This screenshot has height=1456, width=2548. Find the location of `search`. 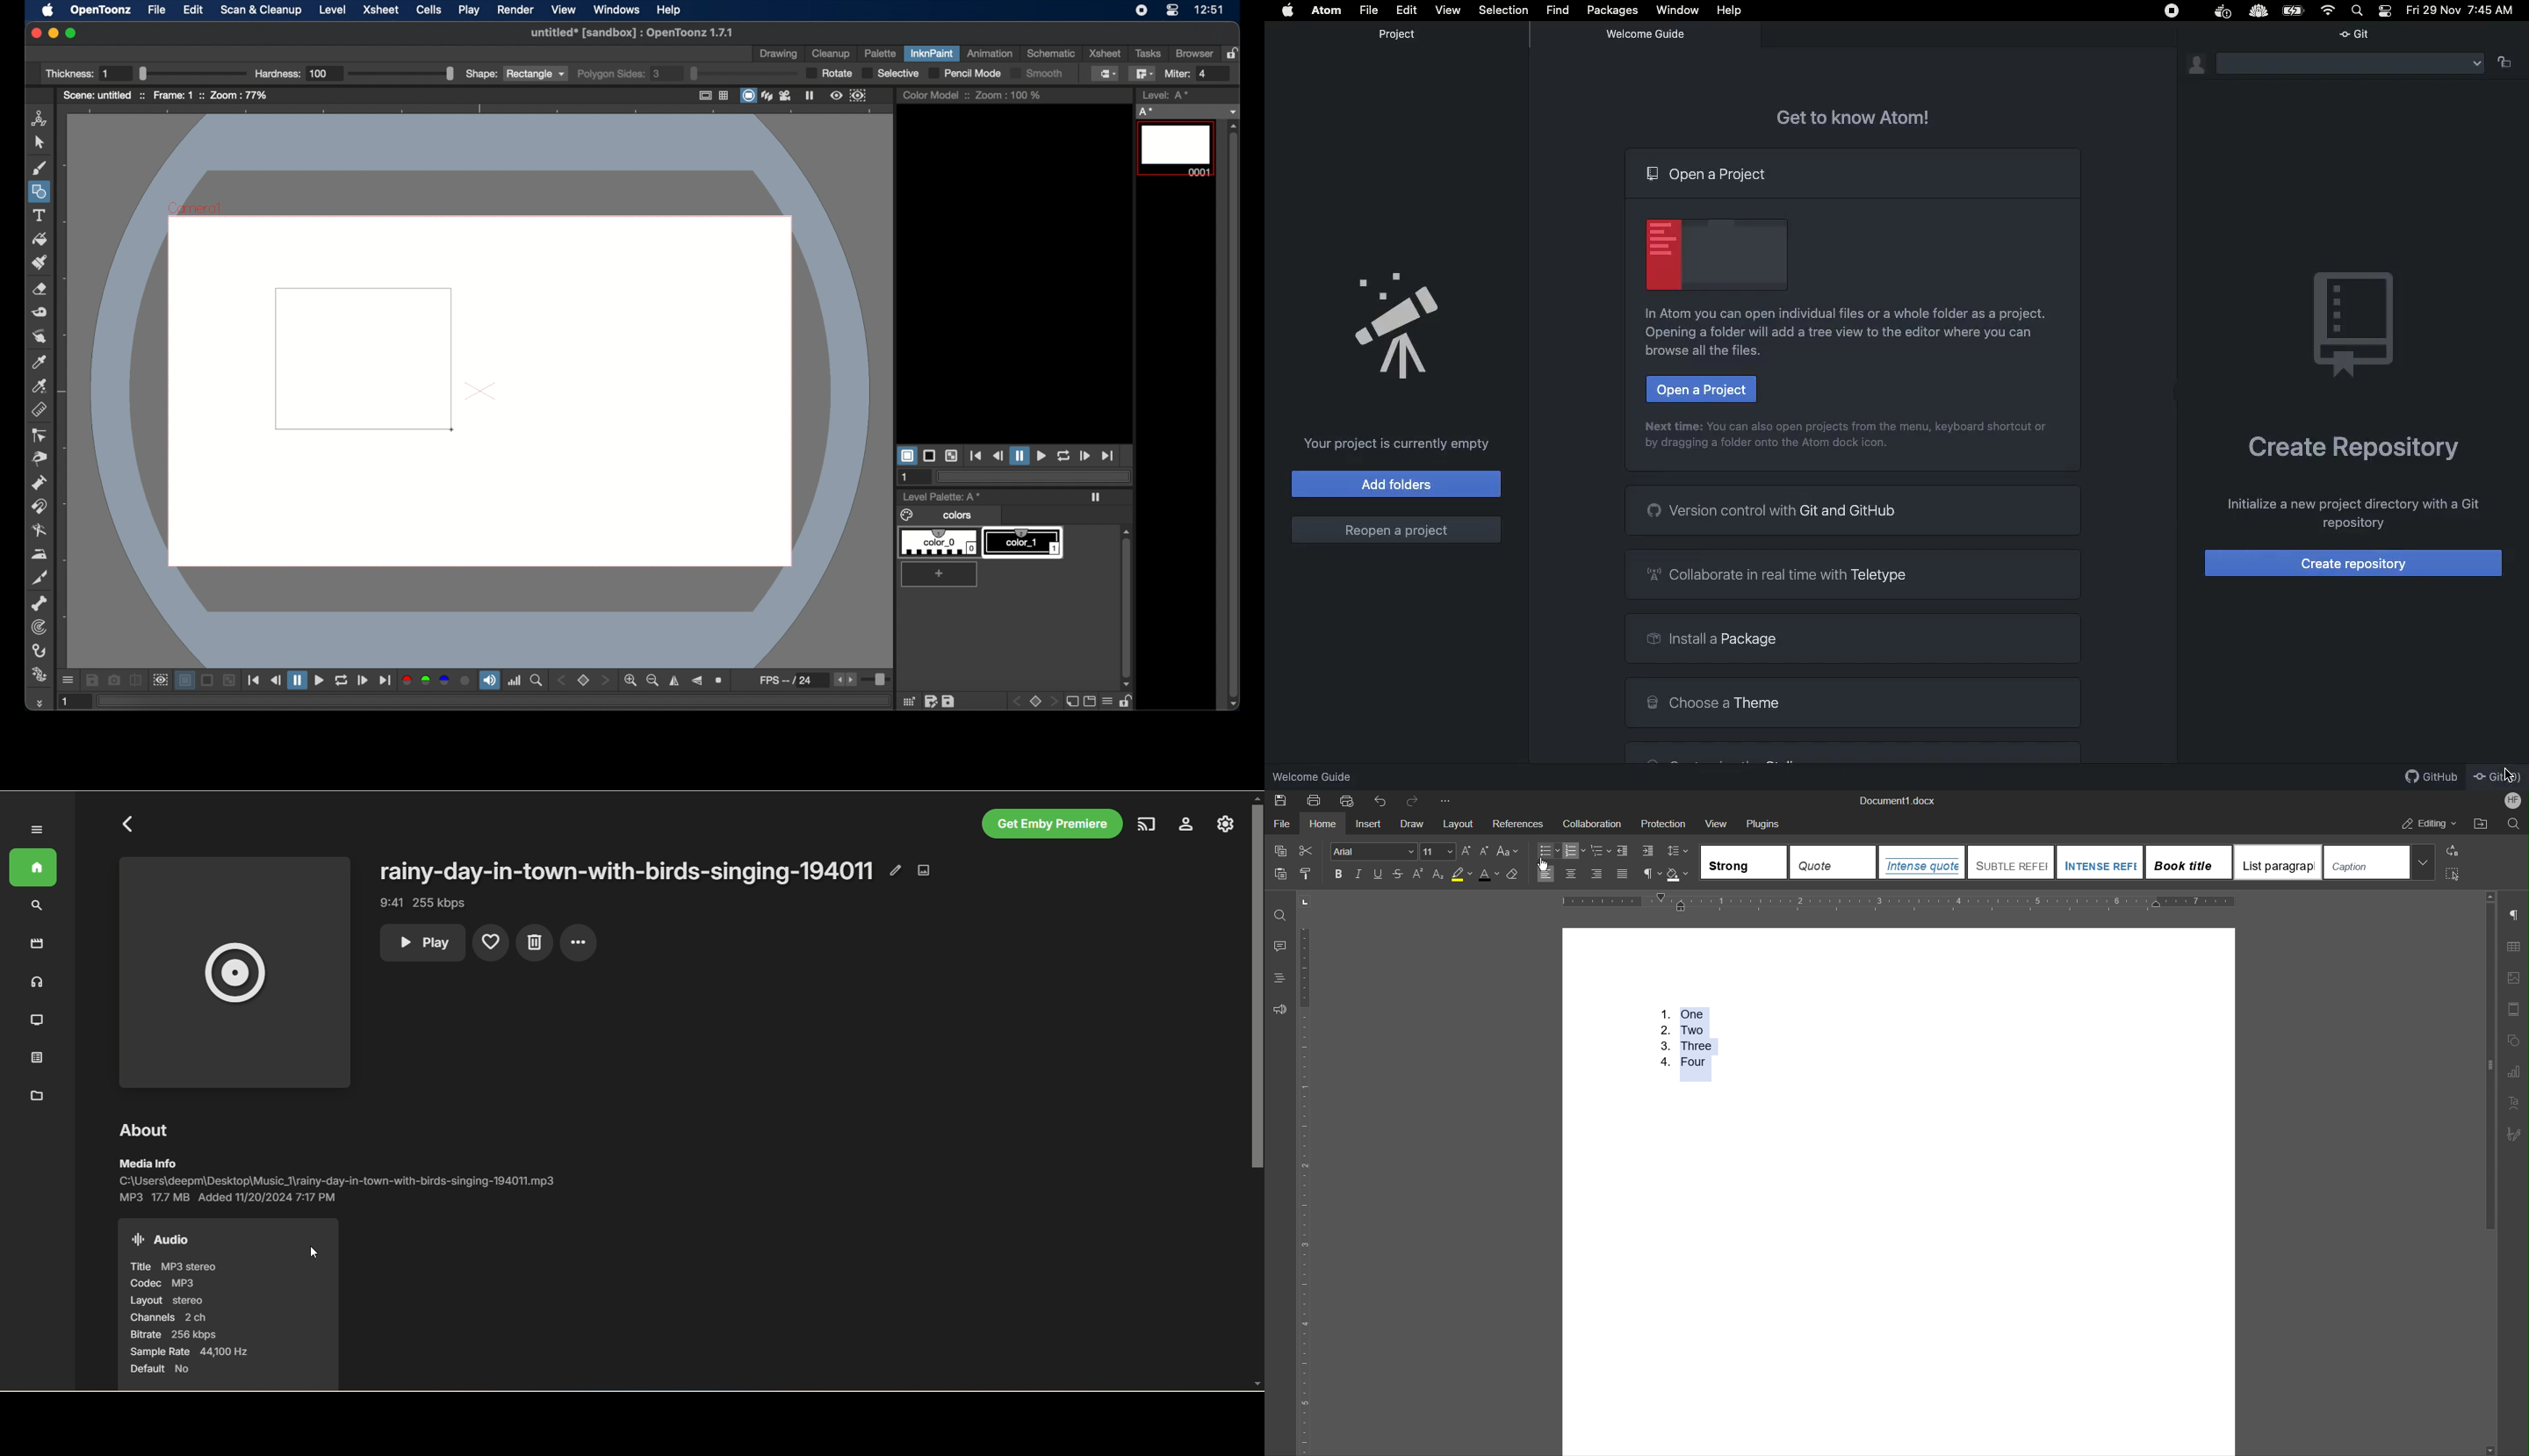

search is located at coordinates (34, 906).